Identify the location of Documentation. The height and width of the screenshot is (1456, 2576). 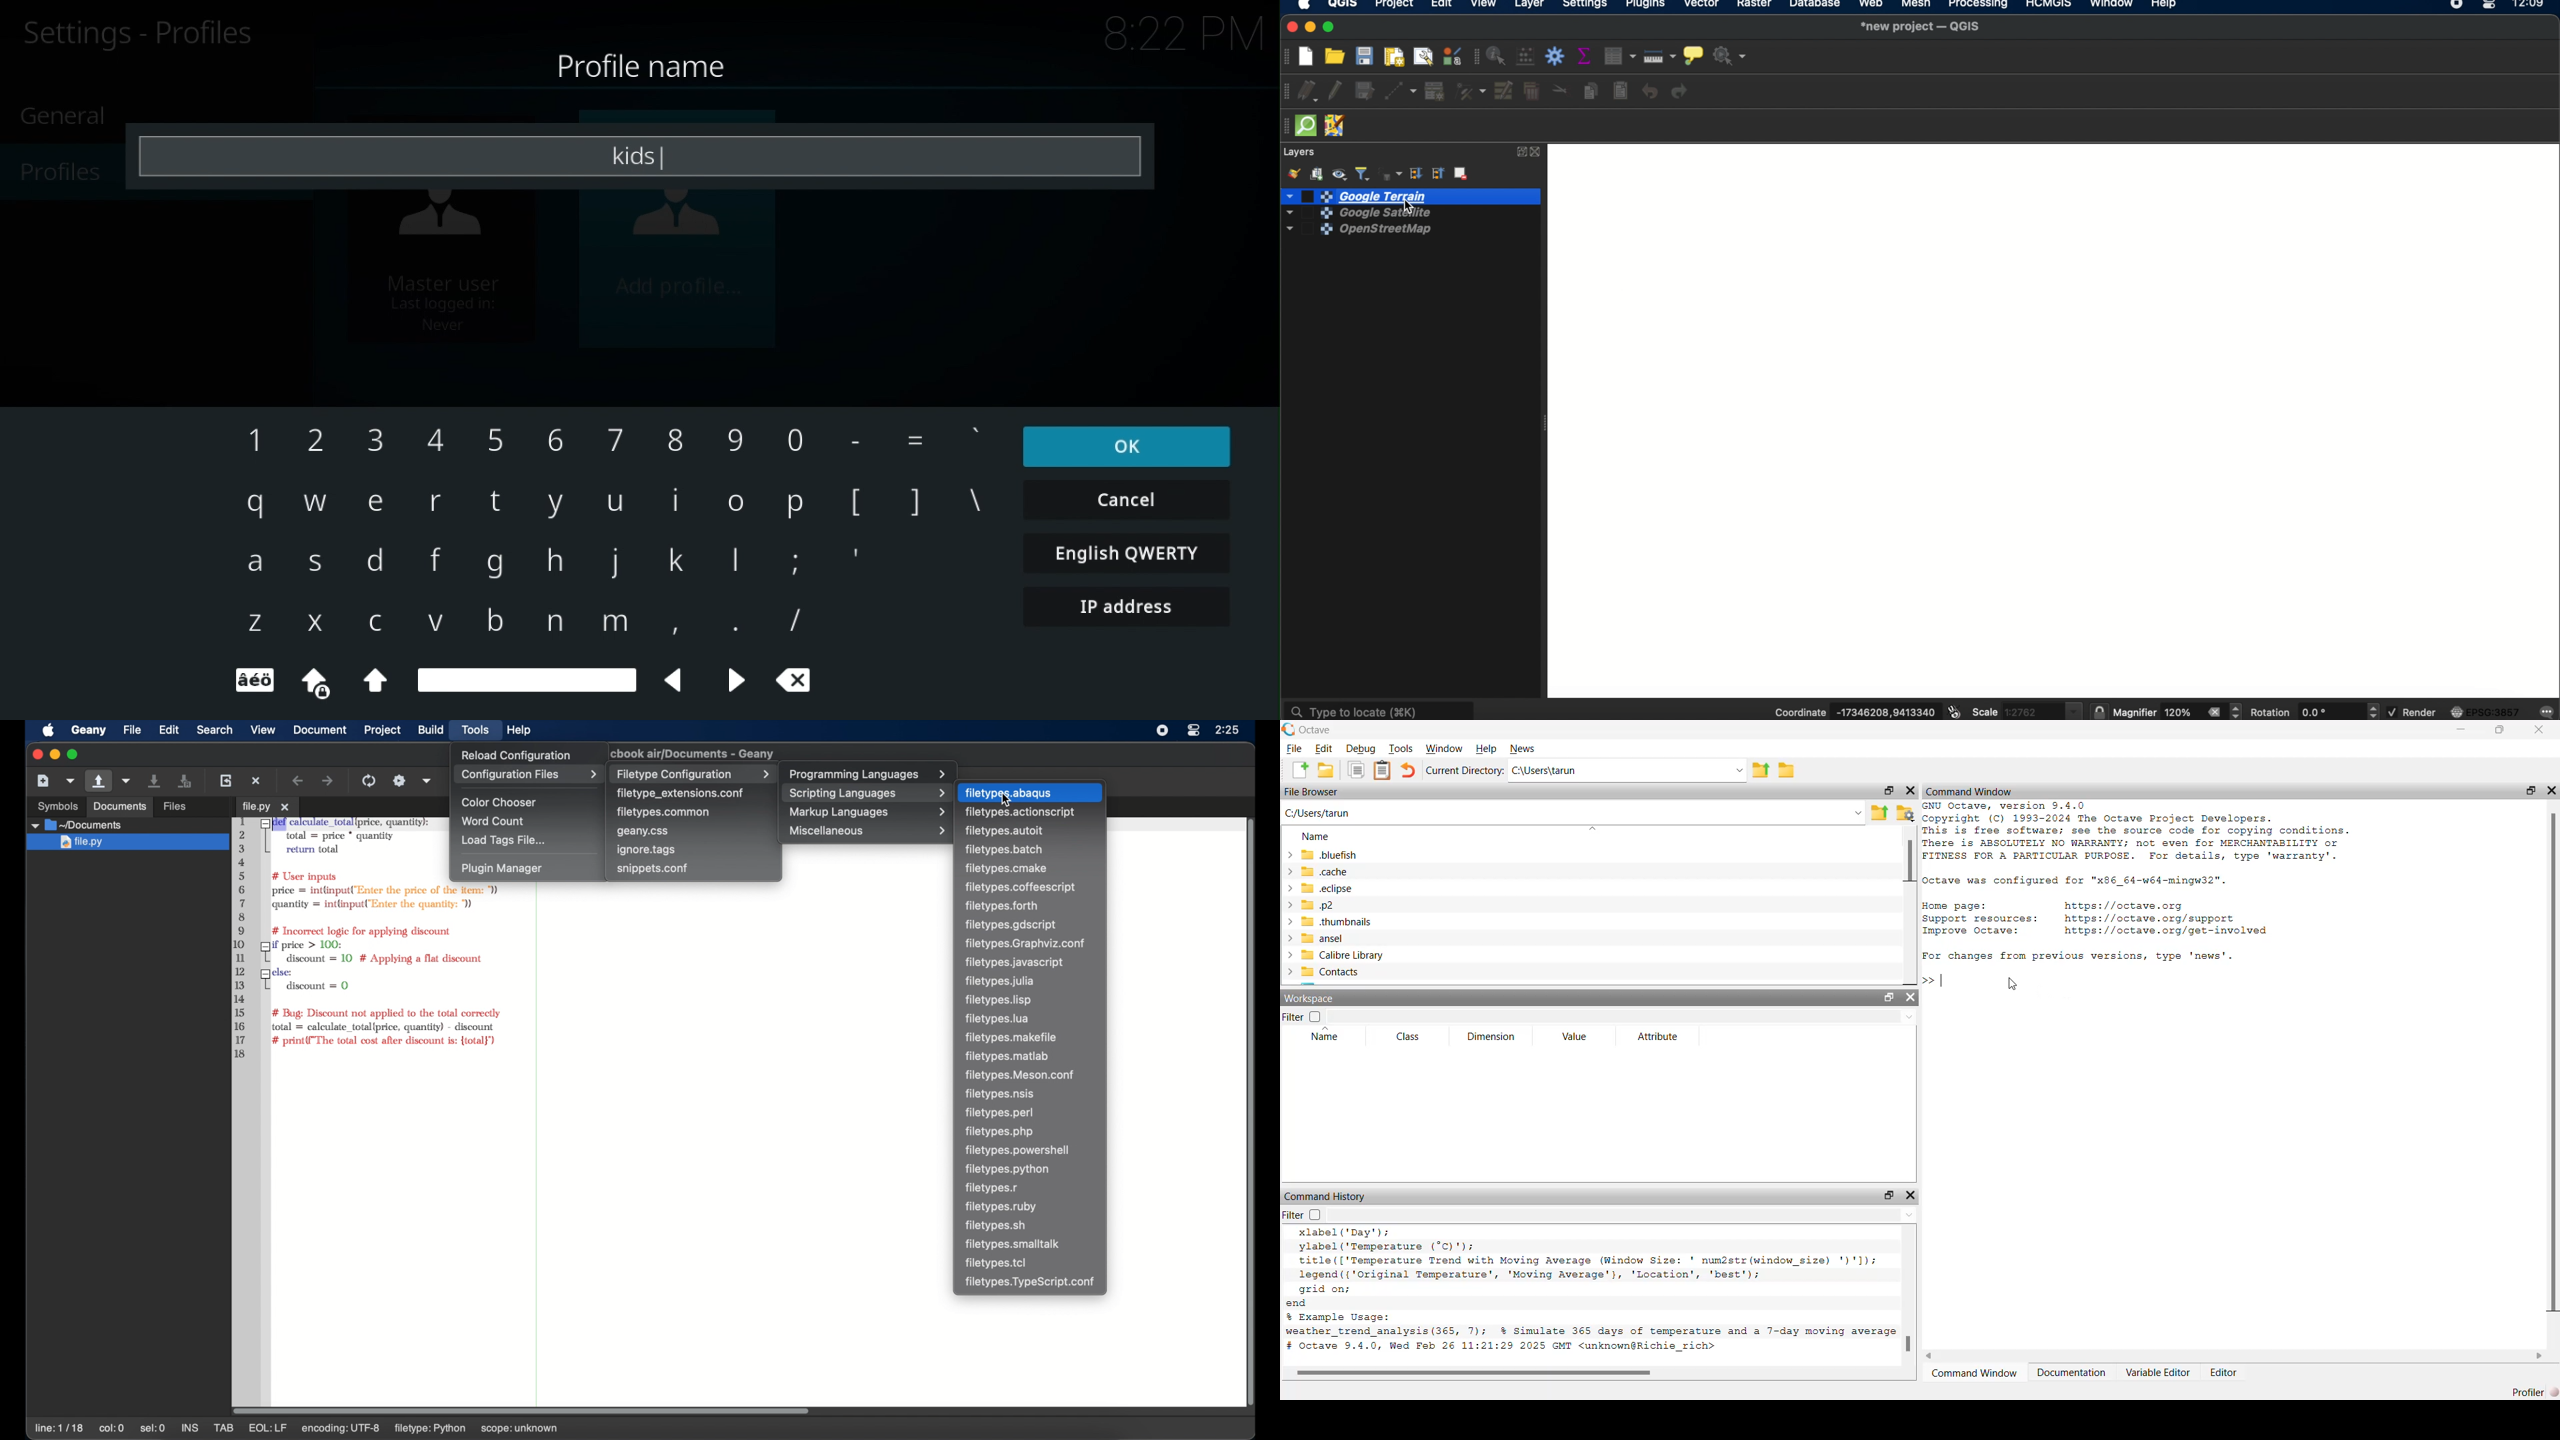
(2072, 1373).